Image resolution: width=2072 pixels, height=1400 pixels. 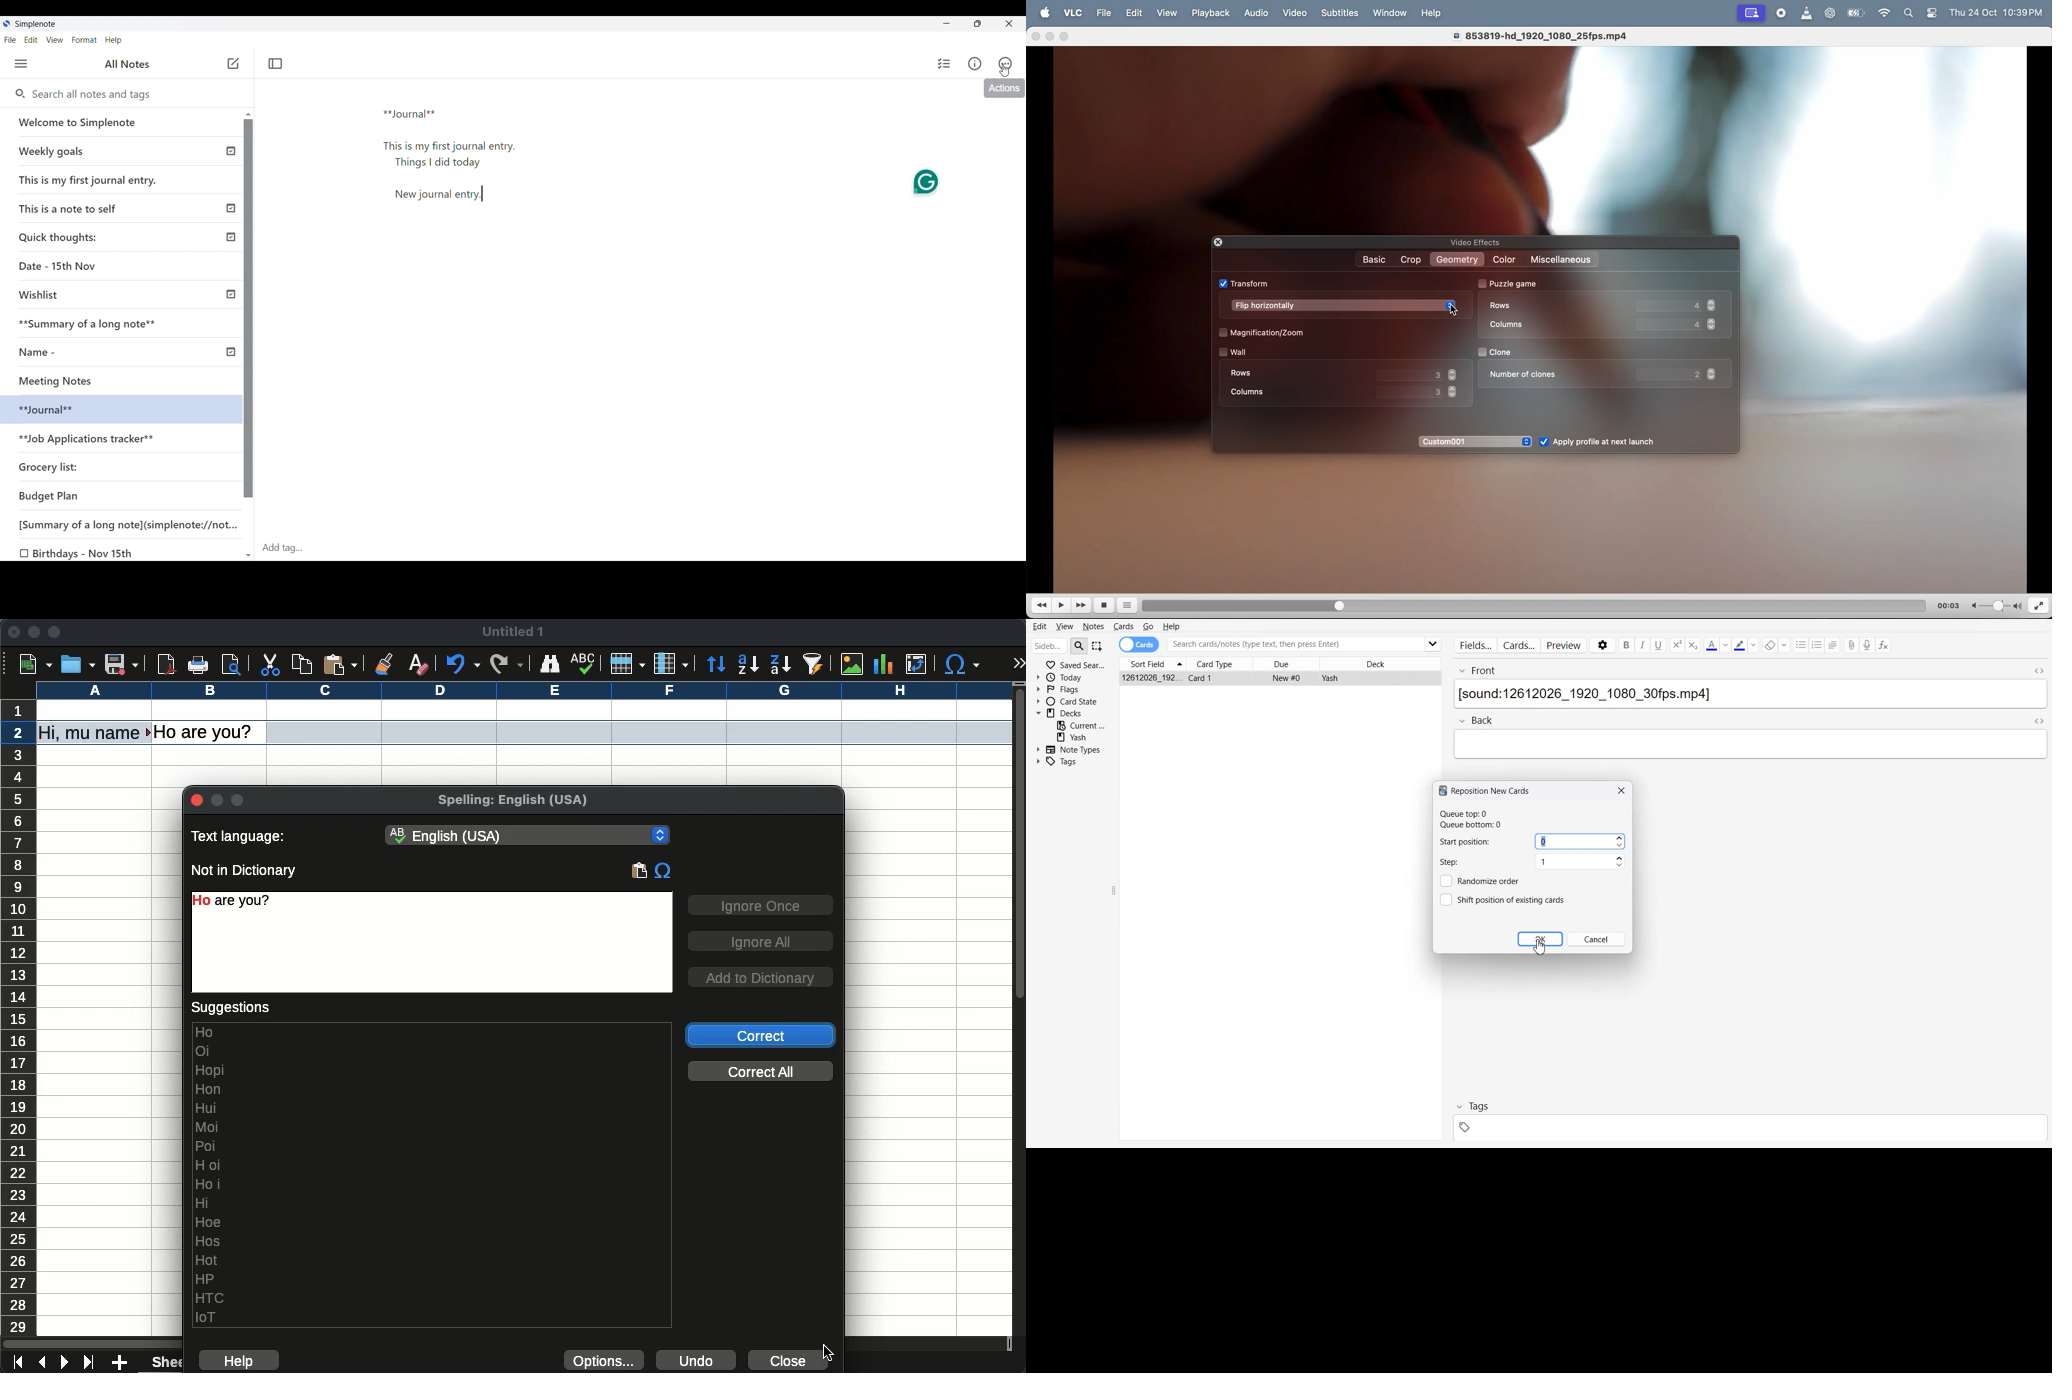 I want to click on Randomize order, so click(x=1493, y=880).